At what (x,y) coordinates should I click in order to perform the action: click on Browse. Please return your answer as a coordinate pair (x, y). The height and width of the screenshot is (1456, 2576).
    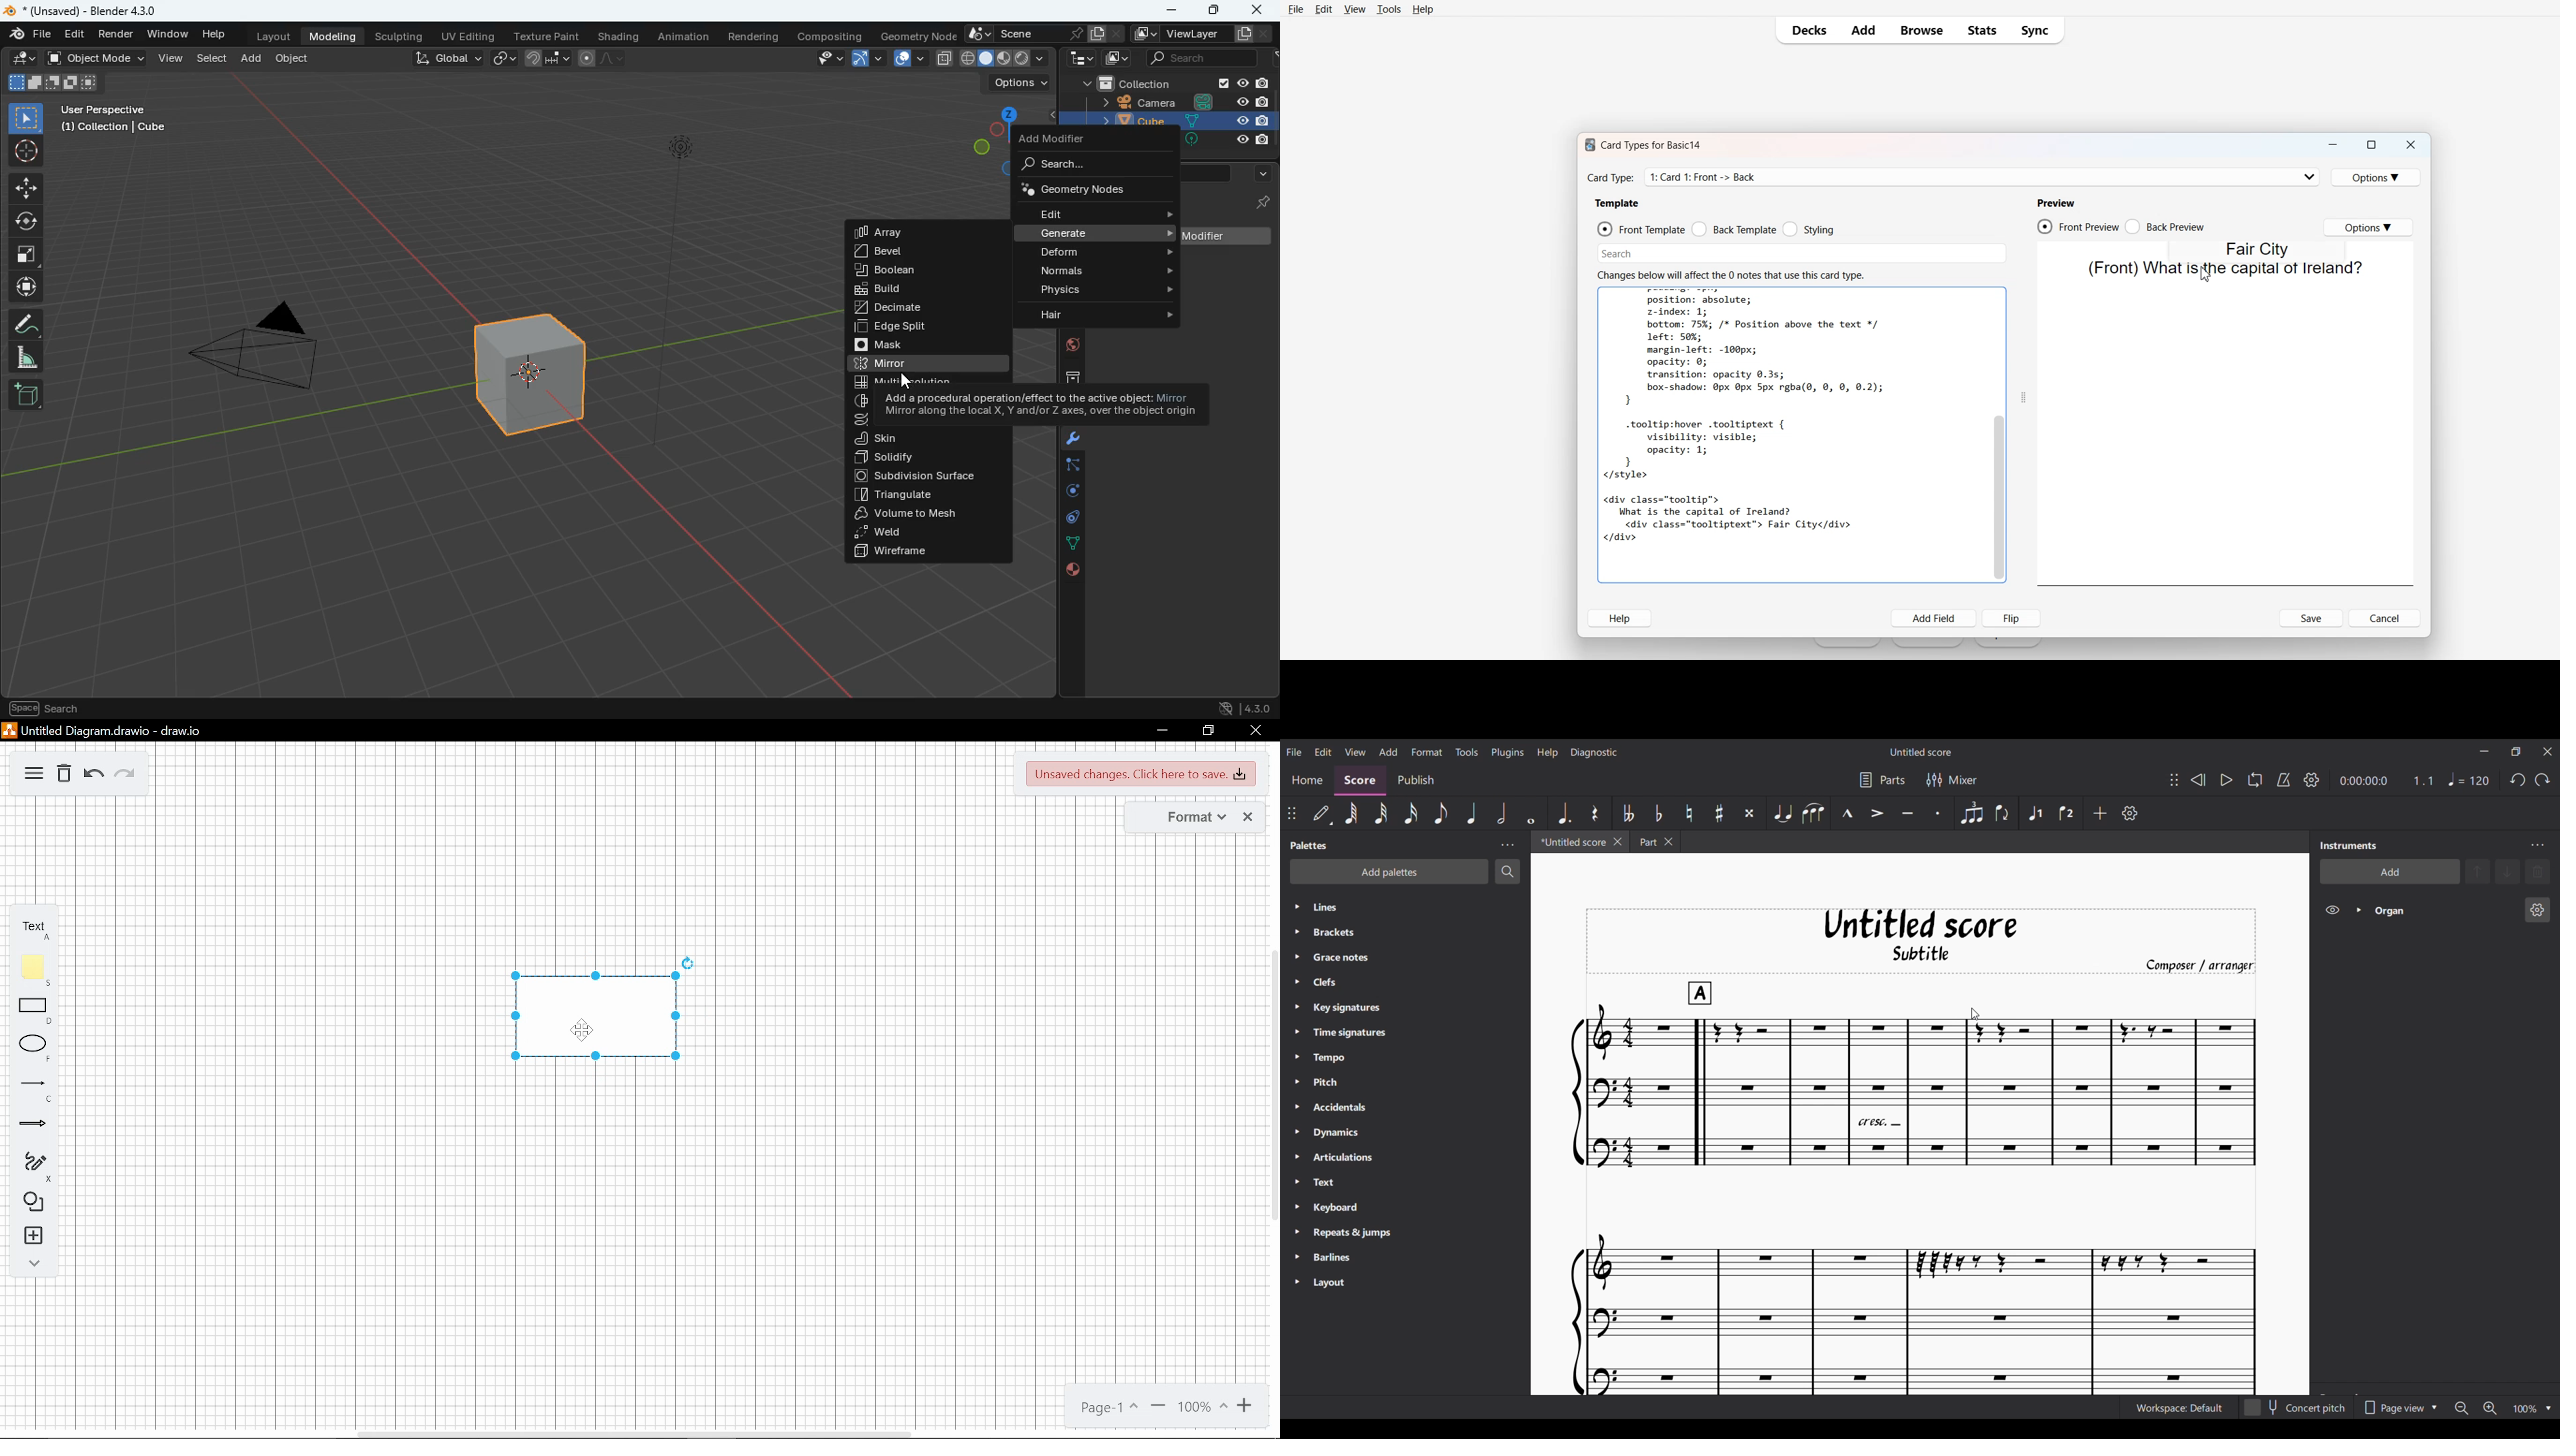
    Looking at the image, I should click on (1922, 31).